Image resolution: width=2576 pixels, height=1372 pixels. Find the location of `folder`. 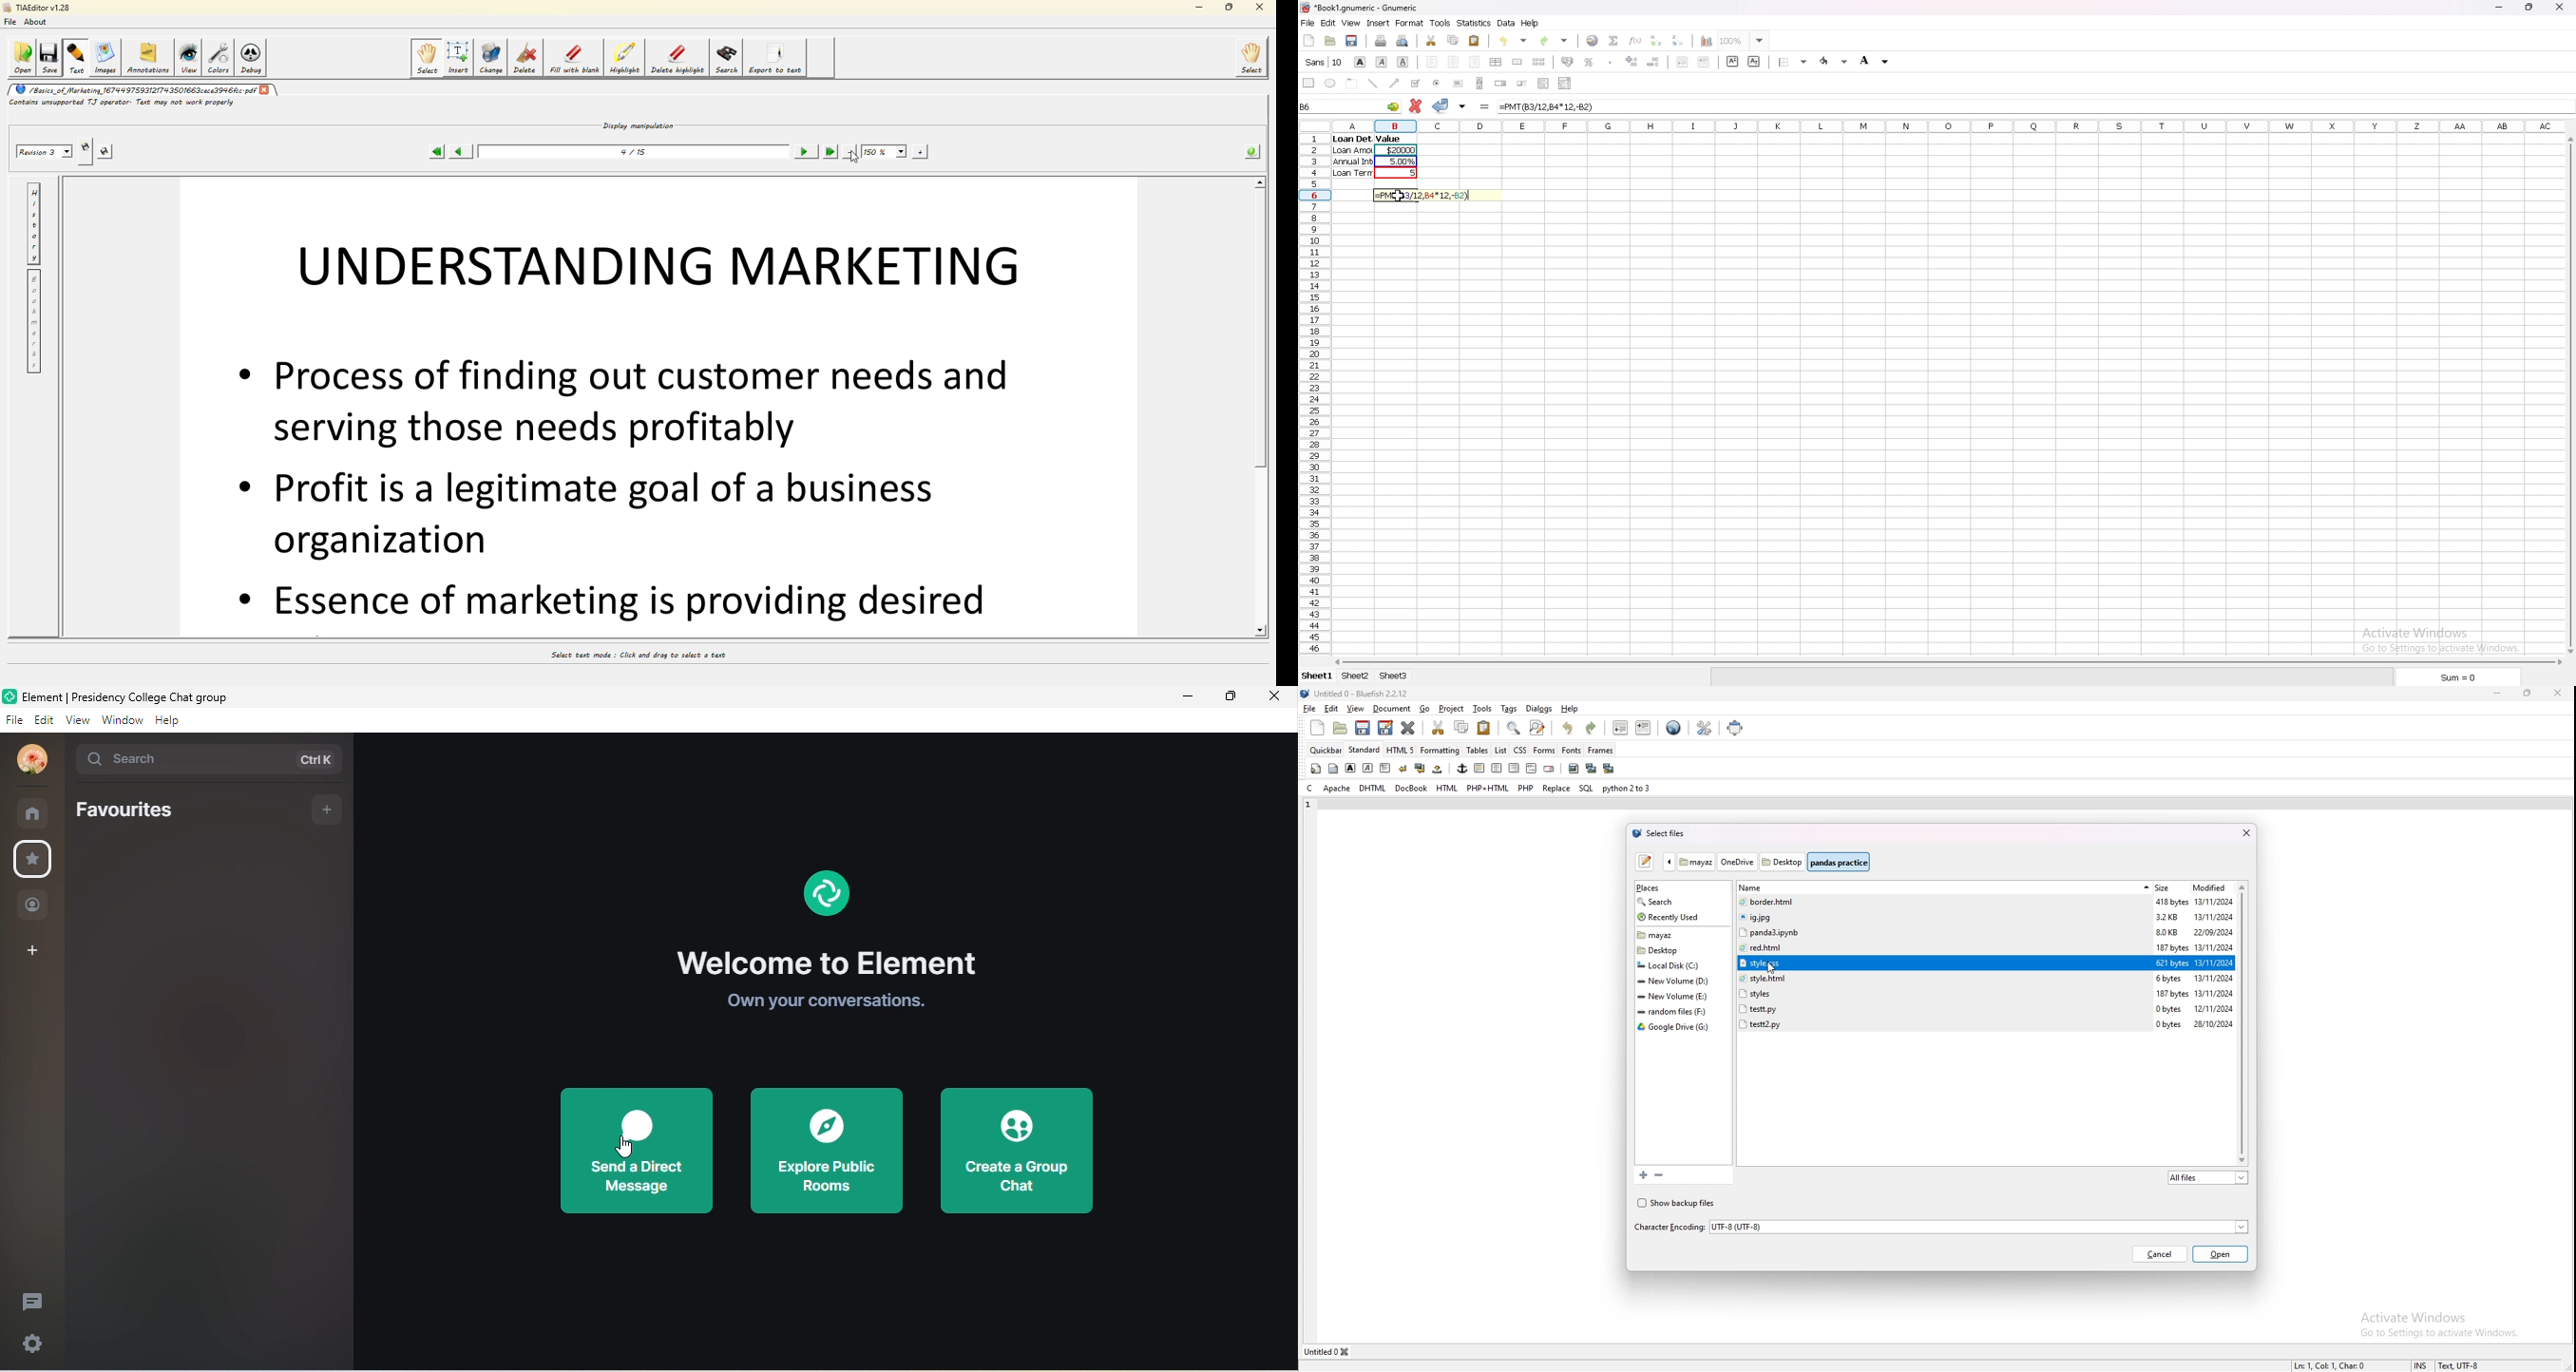

folder is located at coordinates (1681, 965).